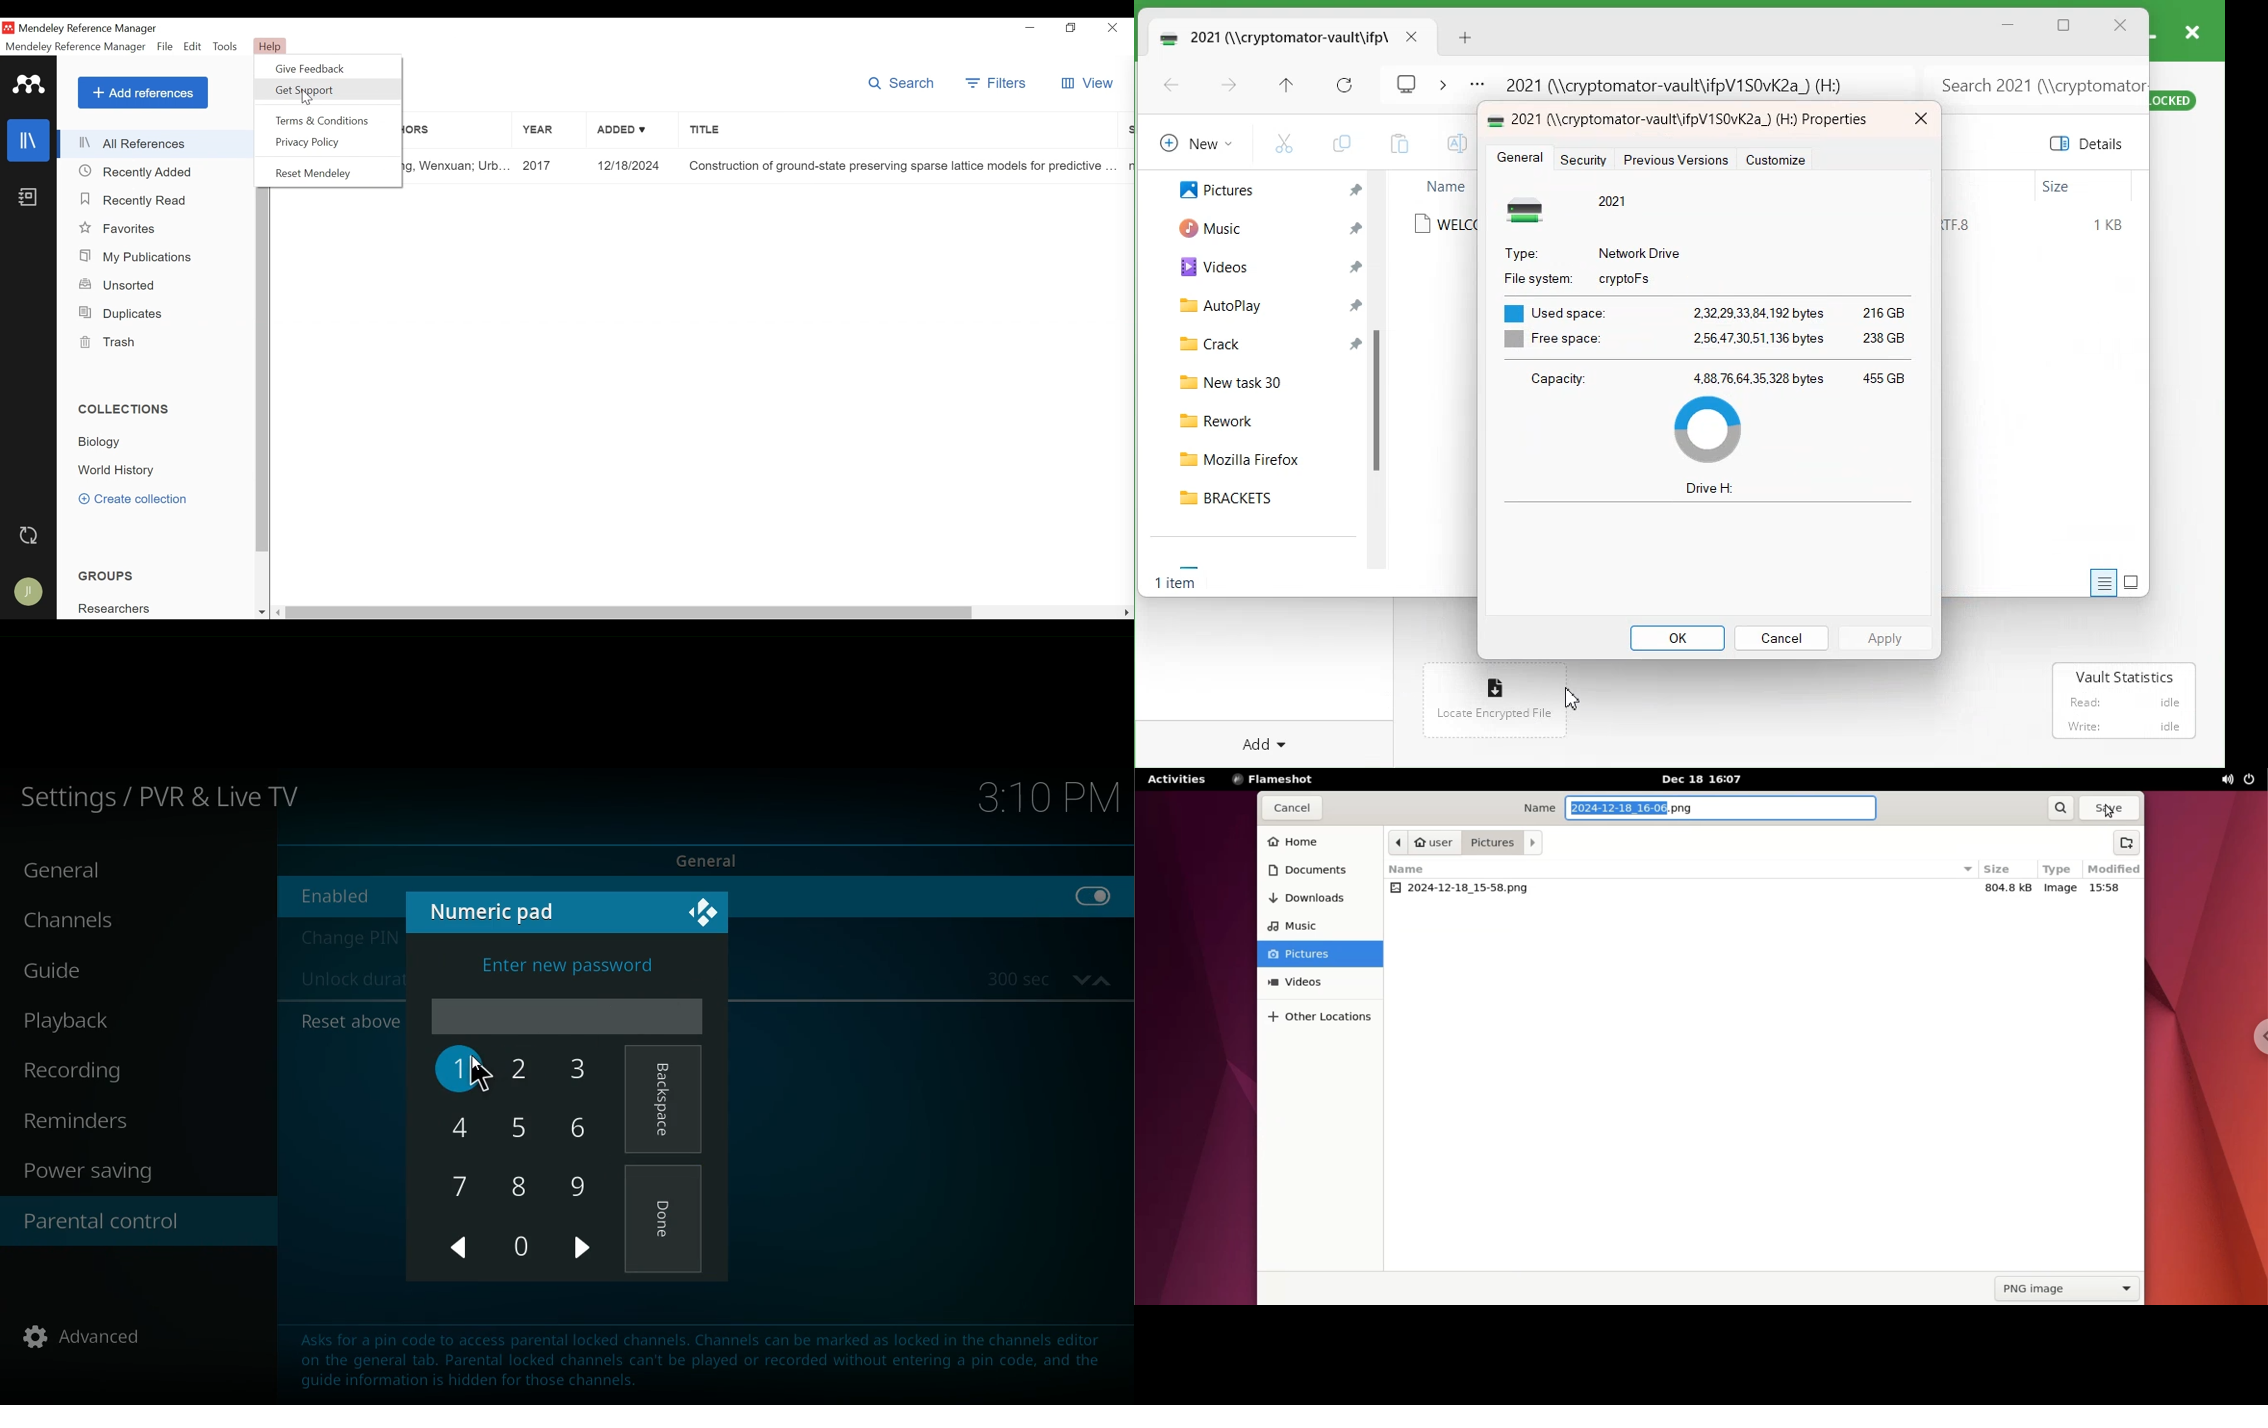 The width and height of the screenshot is (2268, 1428). I want to click on Add References, so click(143, 93).